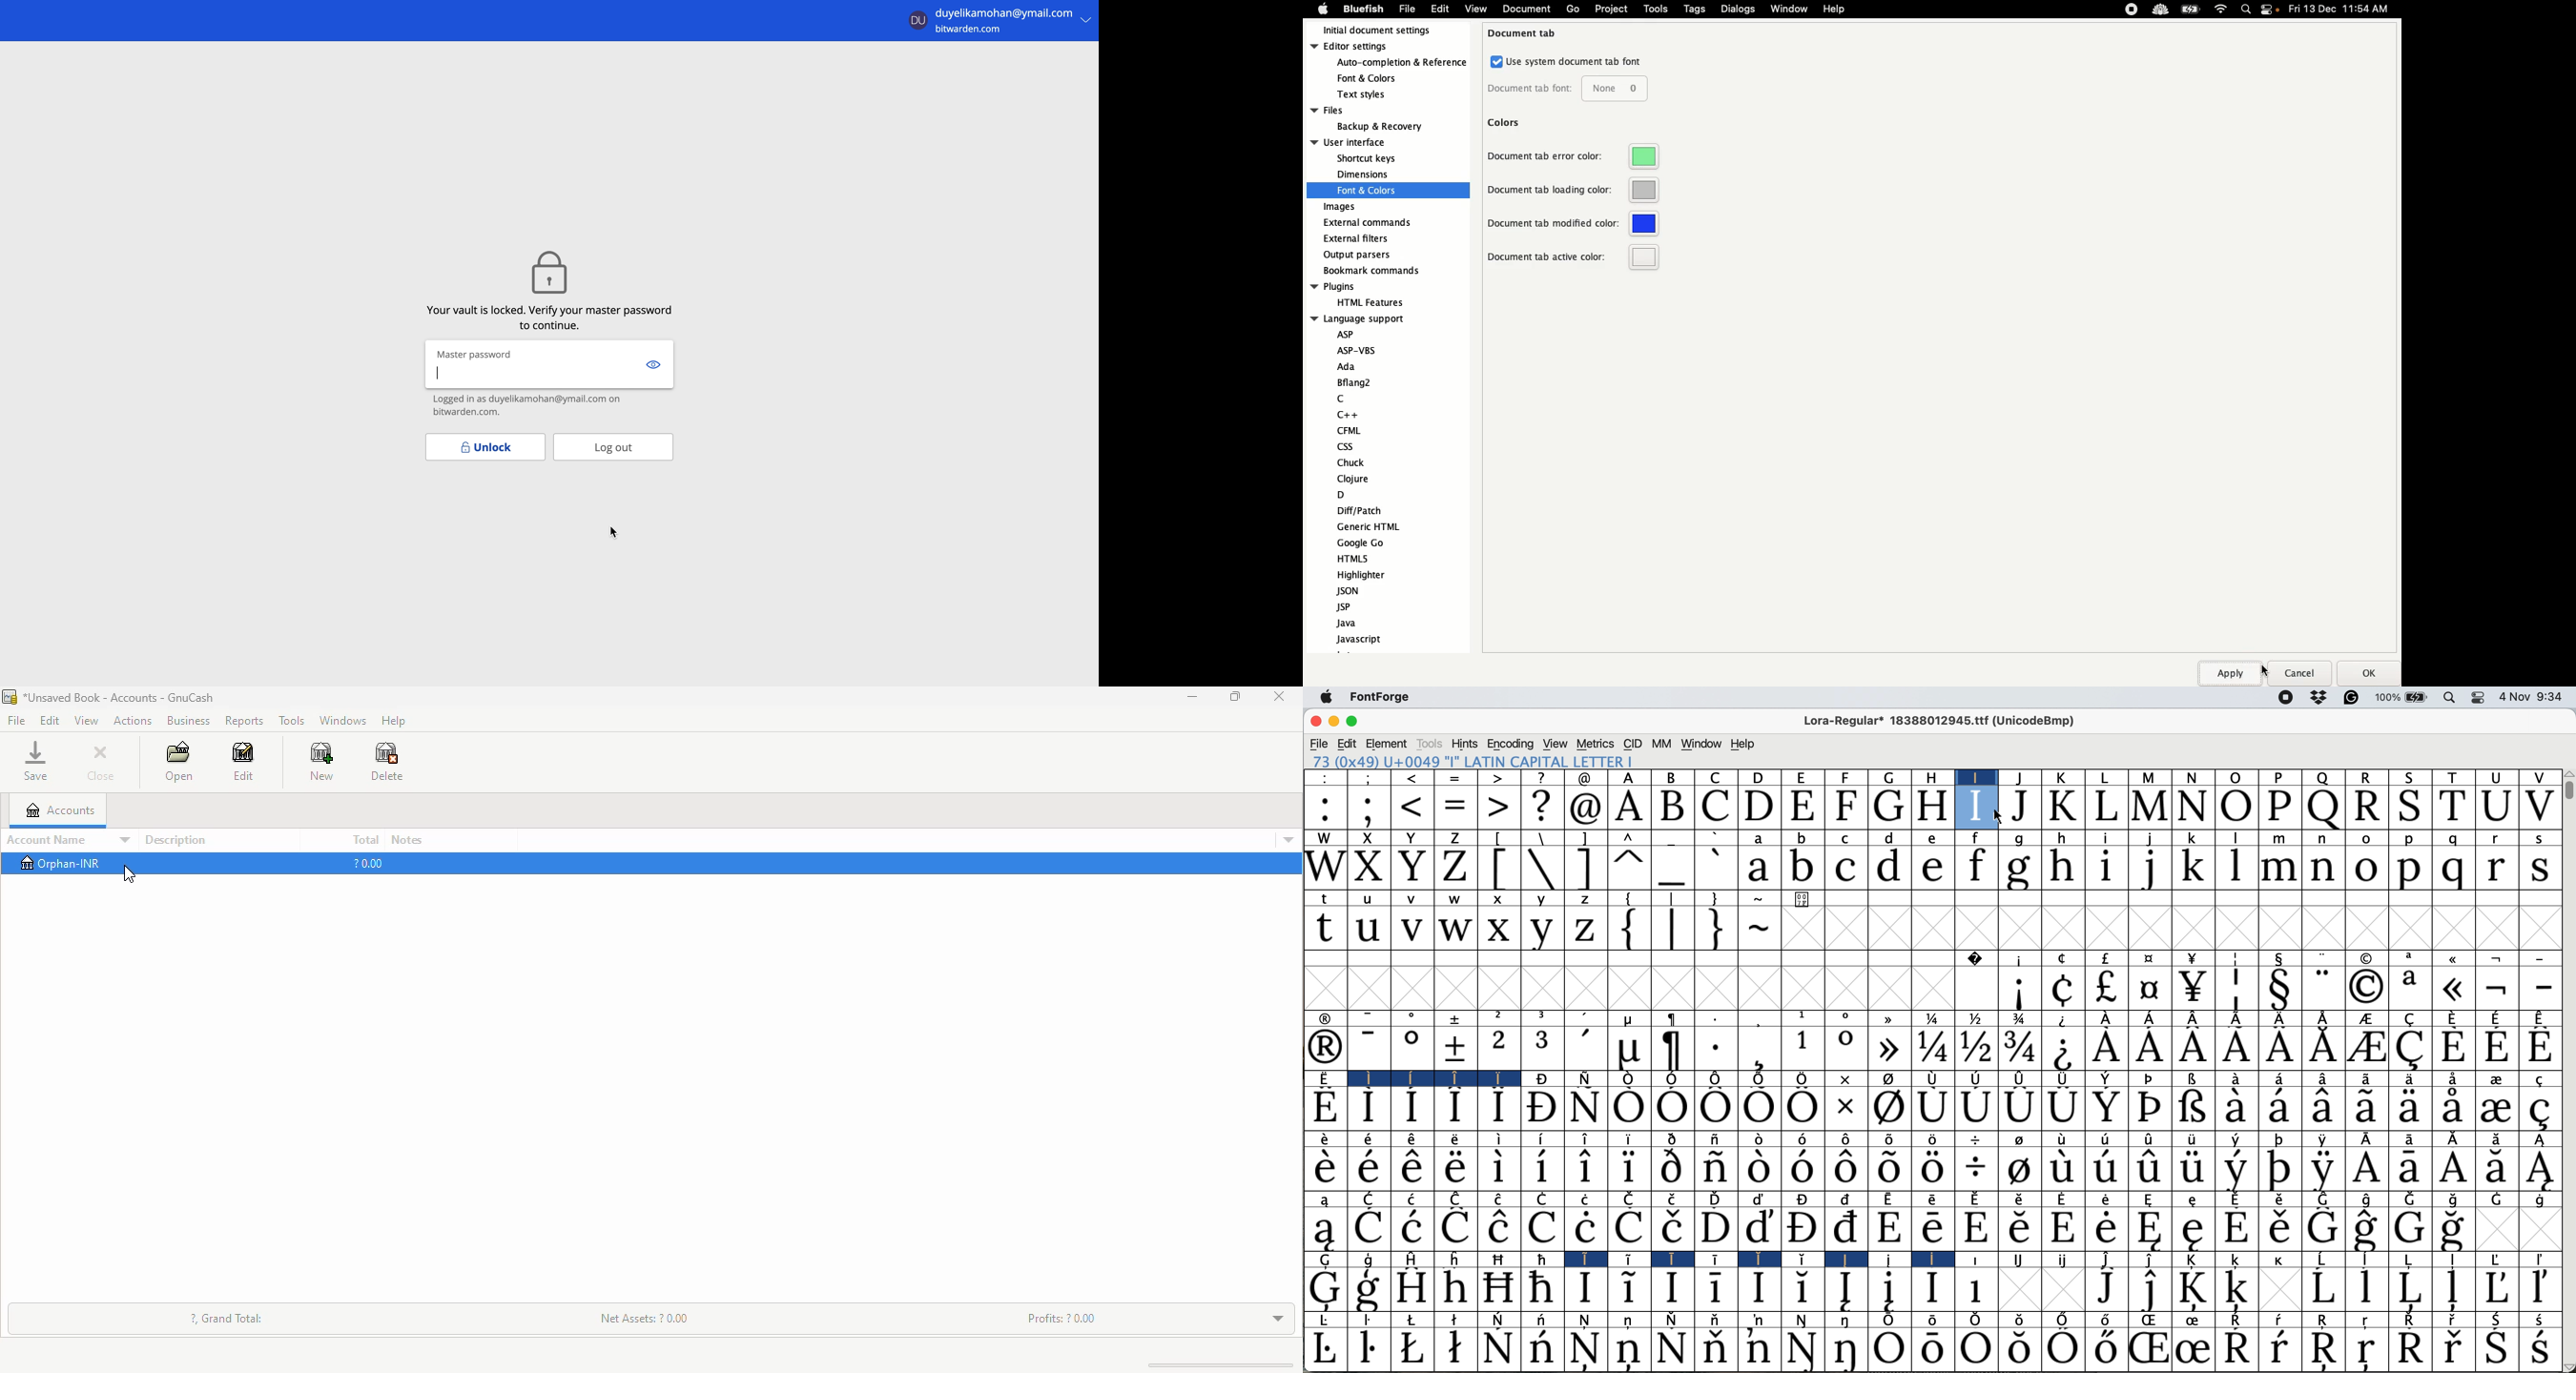 The height and width of the screenshot is (1400, 2576). I want to click on Symbol, so click(2150, 1139).